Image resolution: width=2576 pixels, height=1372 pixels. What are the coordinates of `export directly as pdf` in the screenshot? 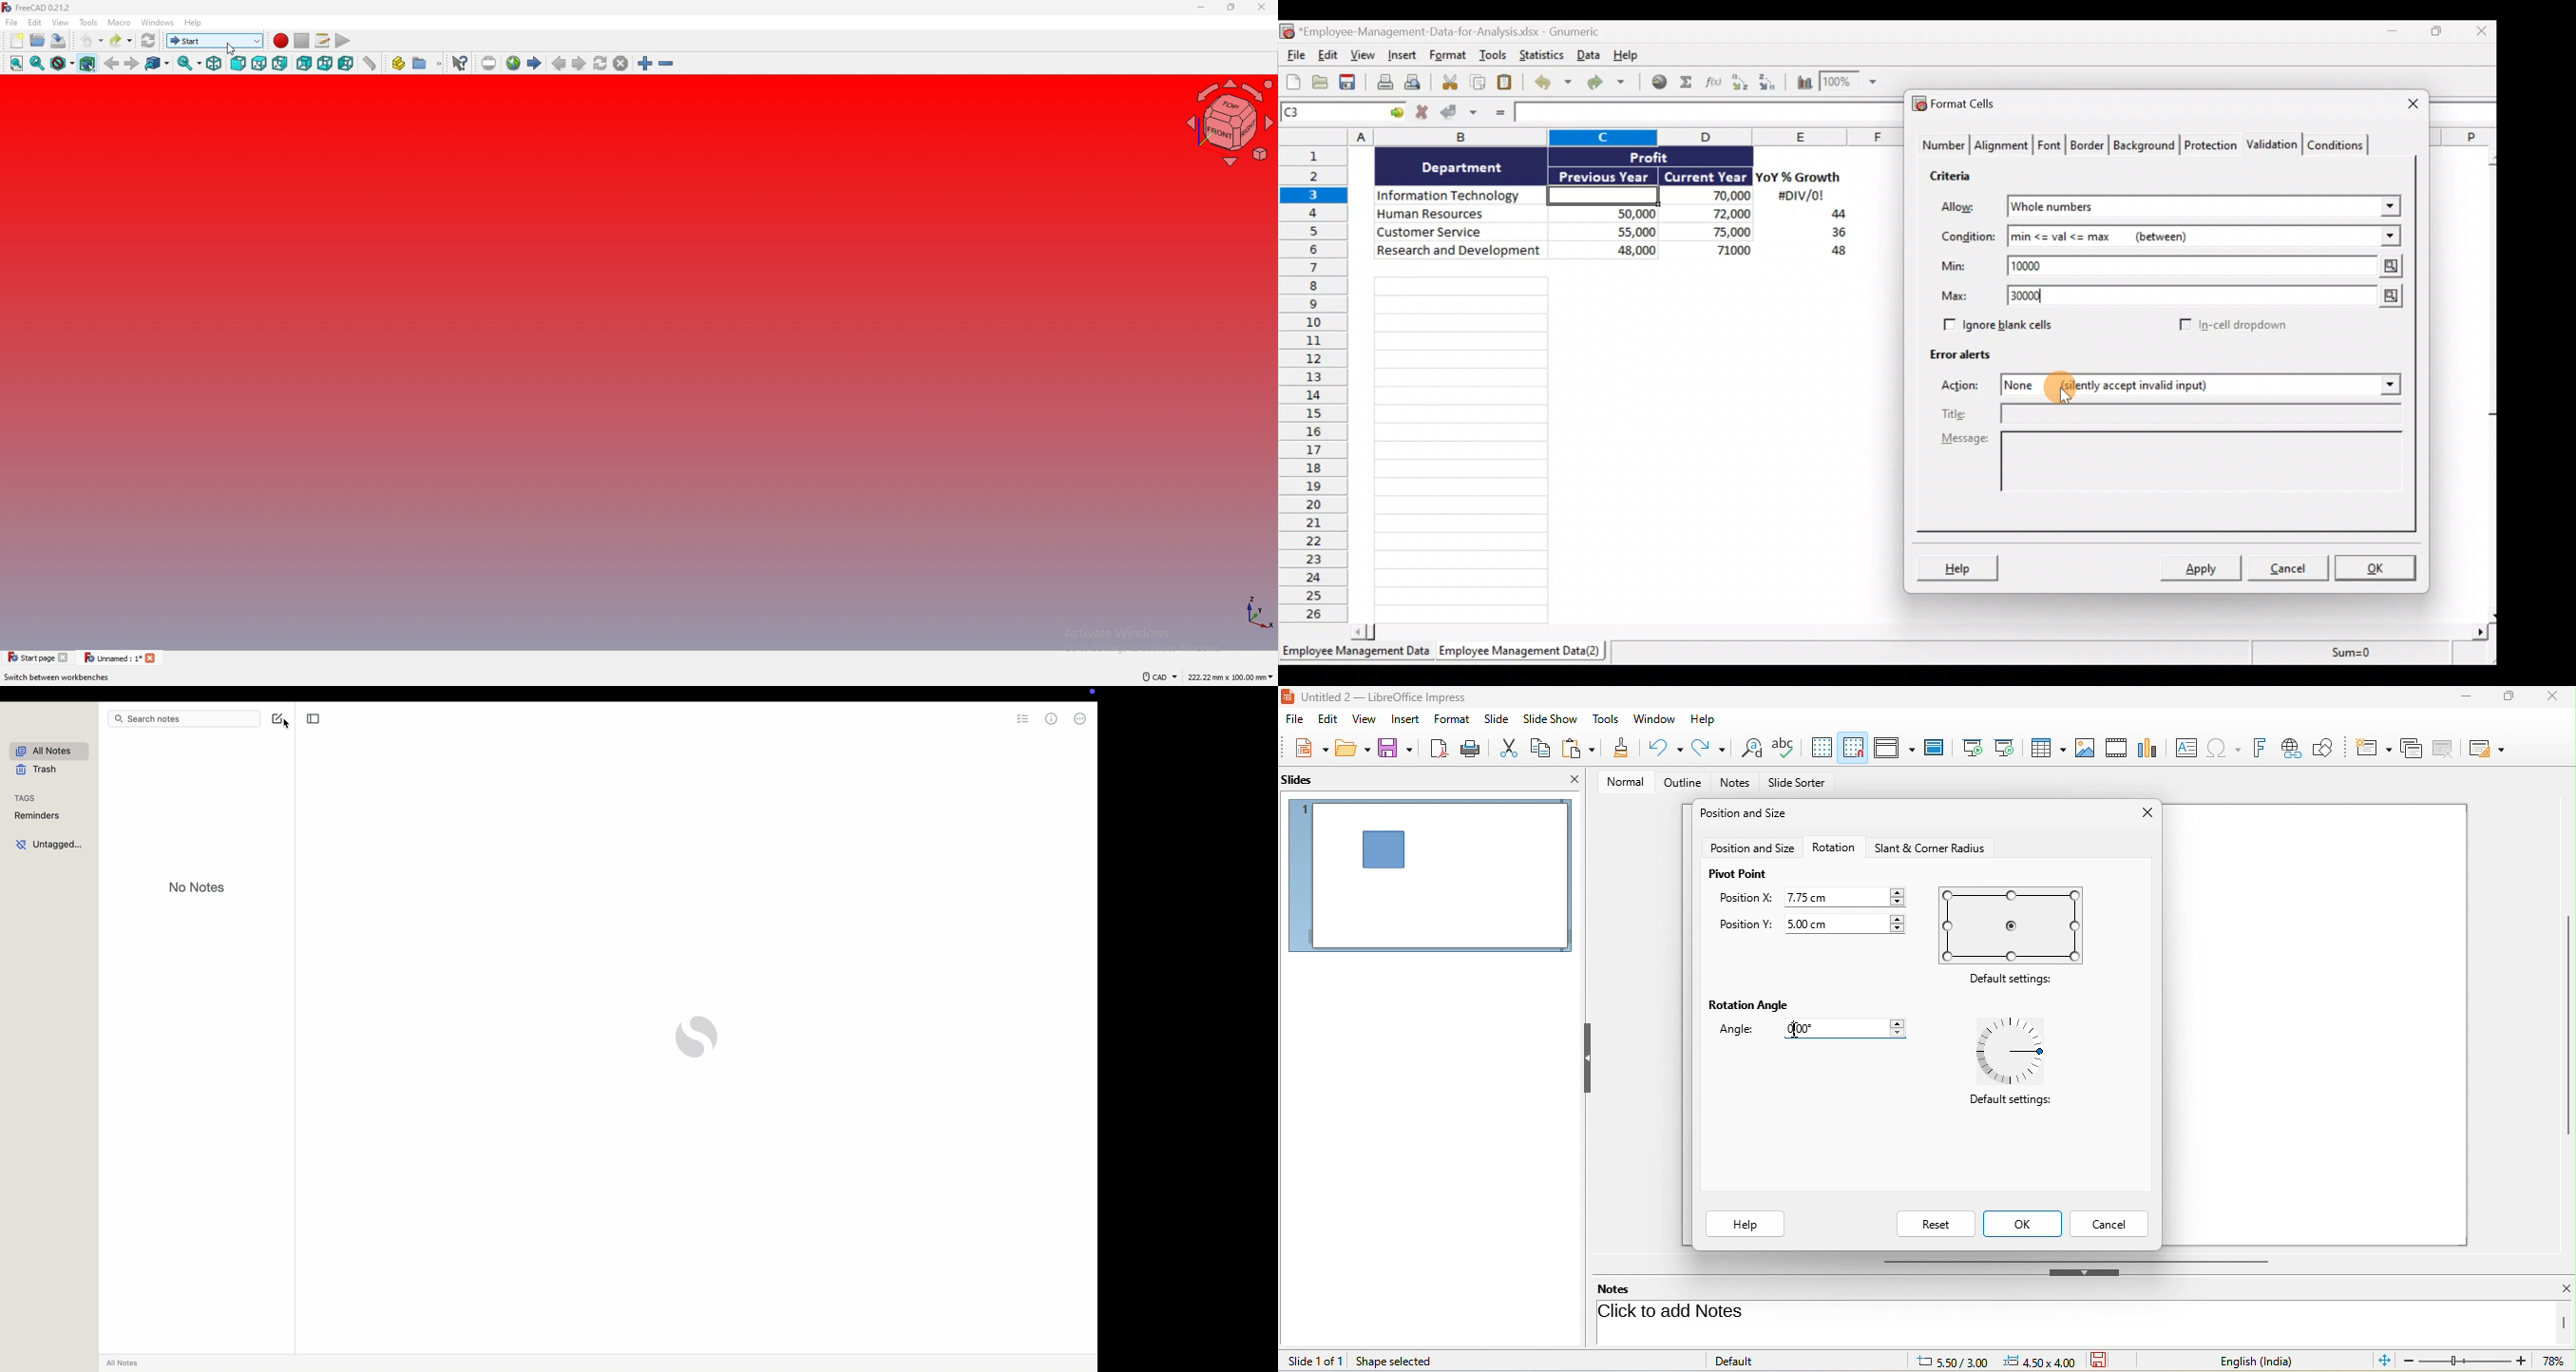 It's located at (1441, 749).